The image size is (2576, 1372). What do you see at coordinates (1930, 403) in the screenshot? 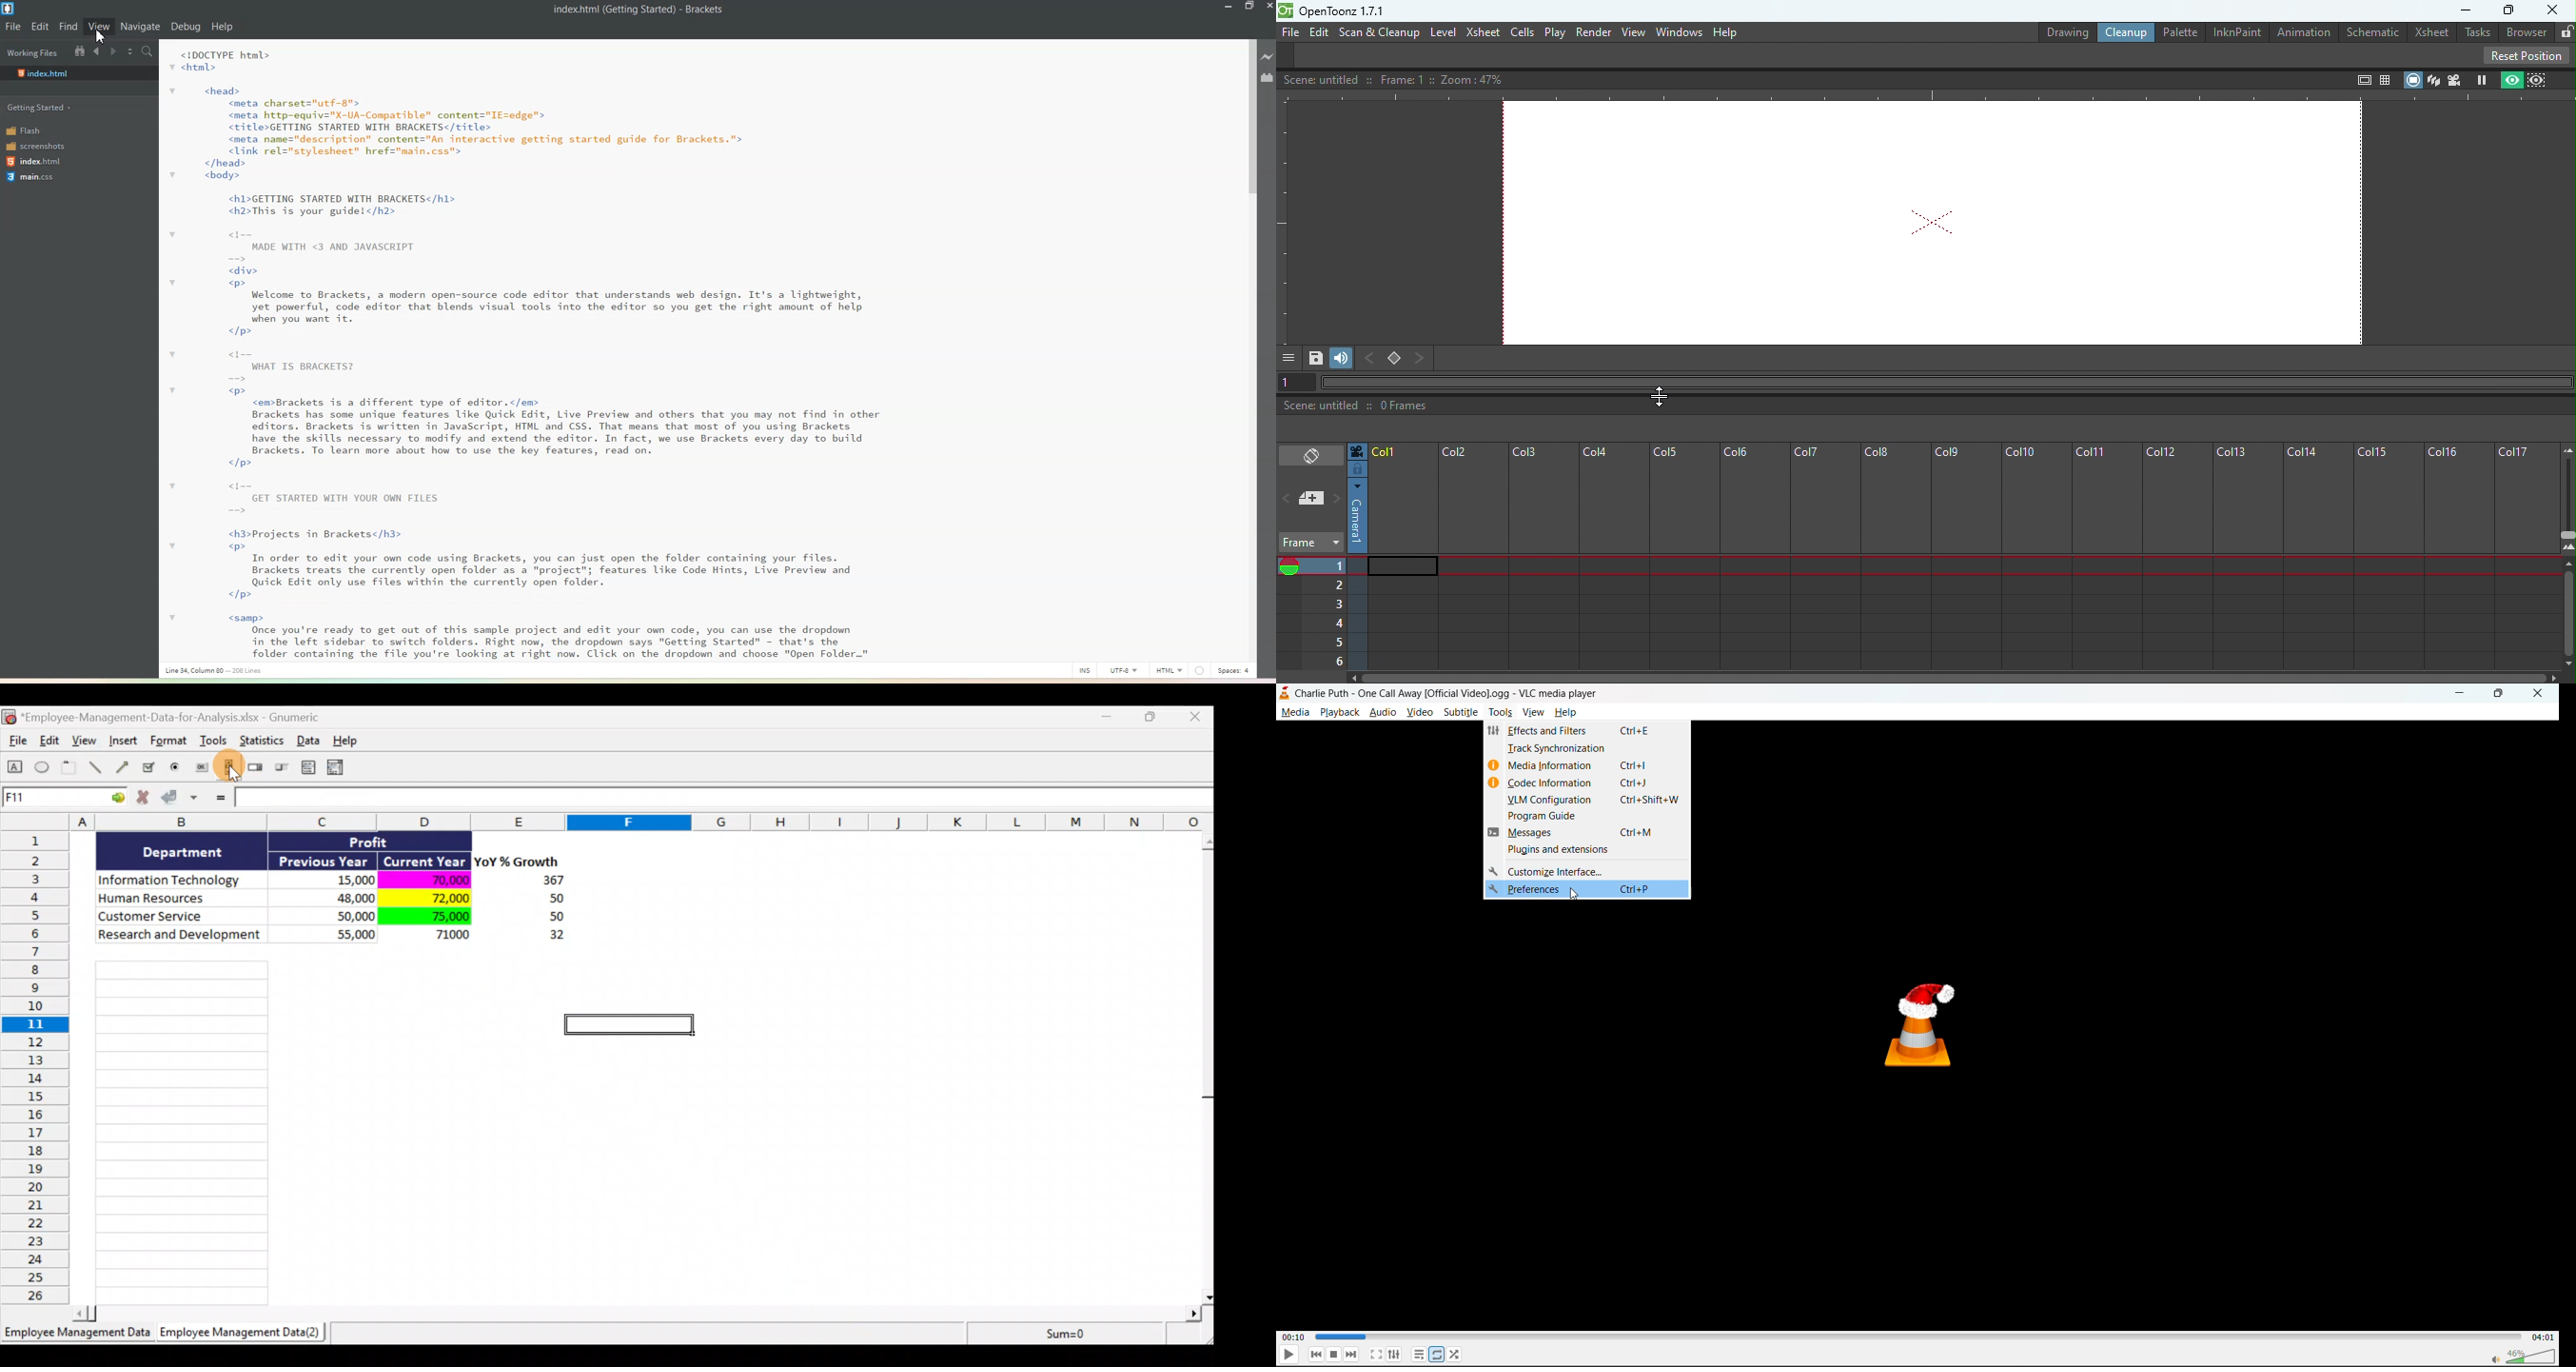
I see `Status bar` at bounding box center [1930, 403].